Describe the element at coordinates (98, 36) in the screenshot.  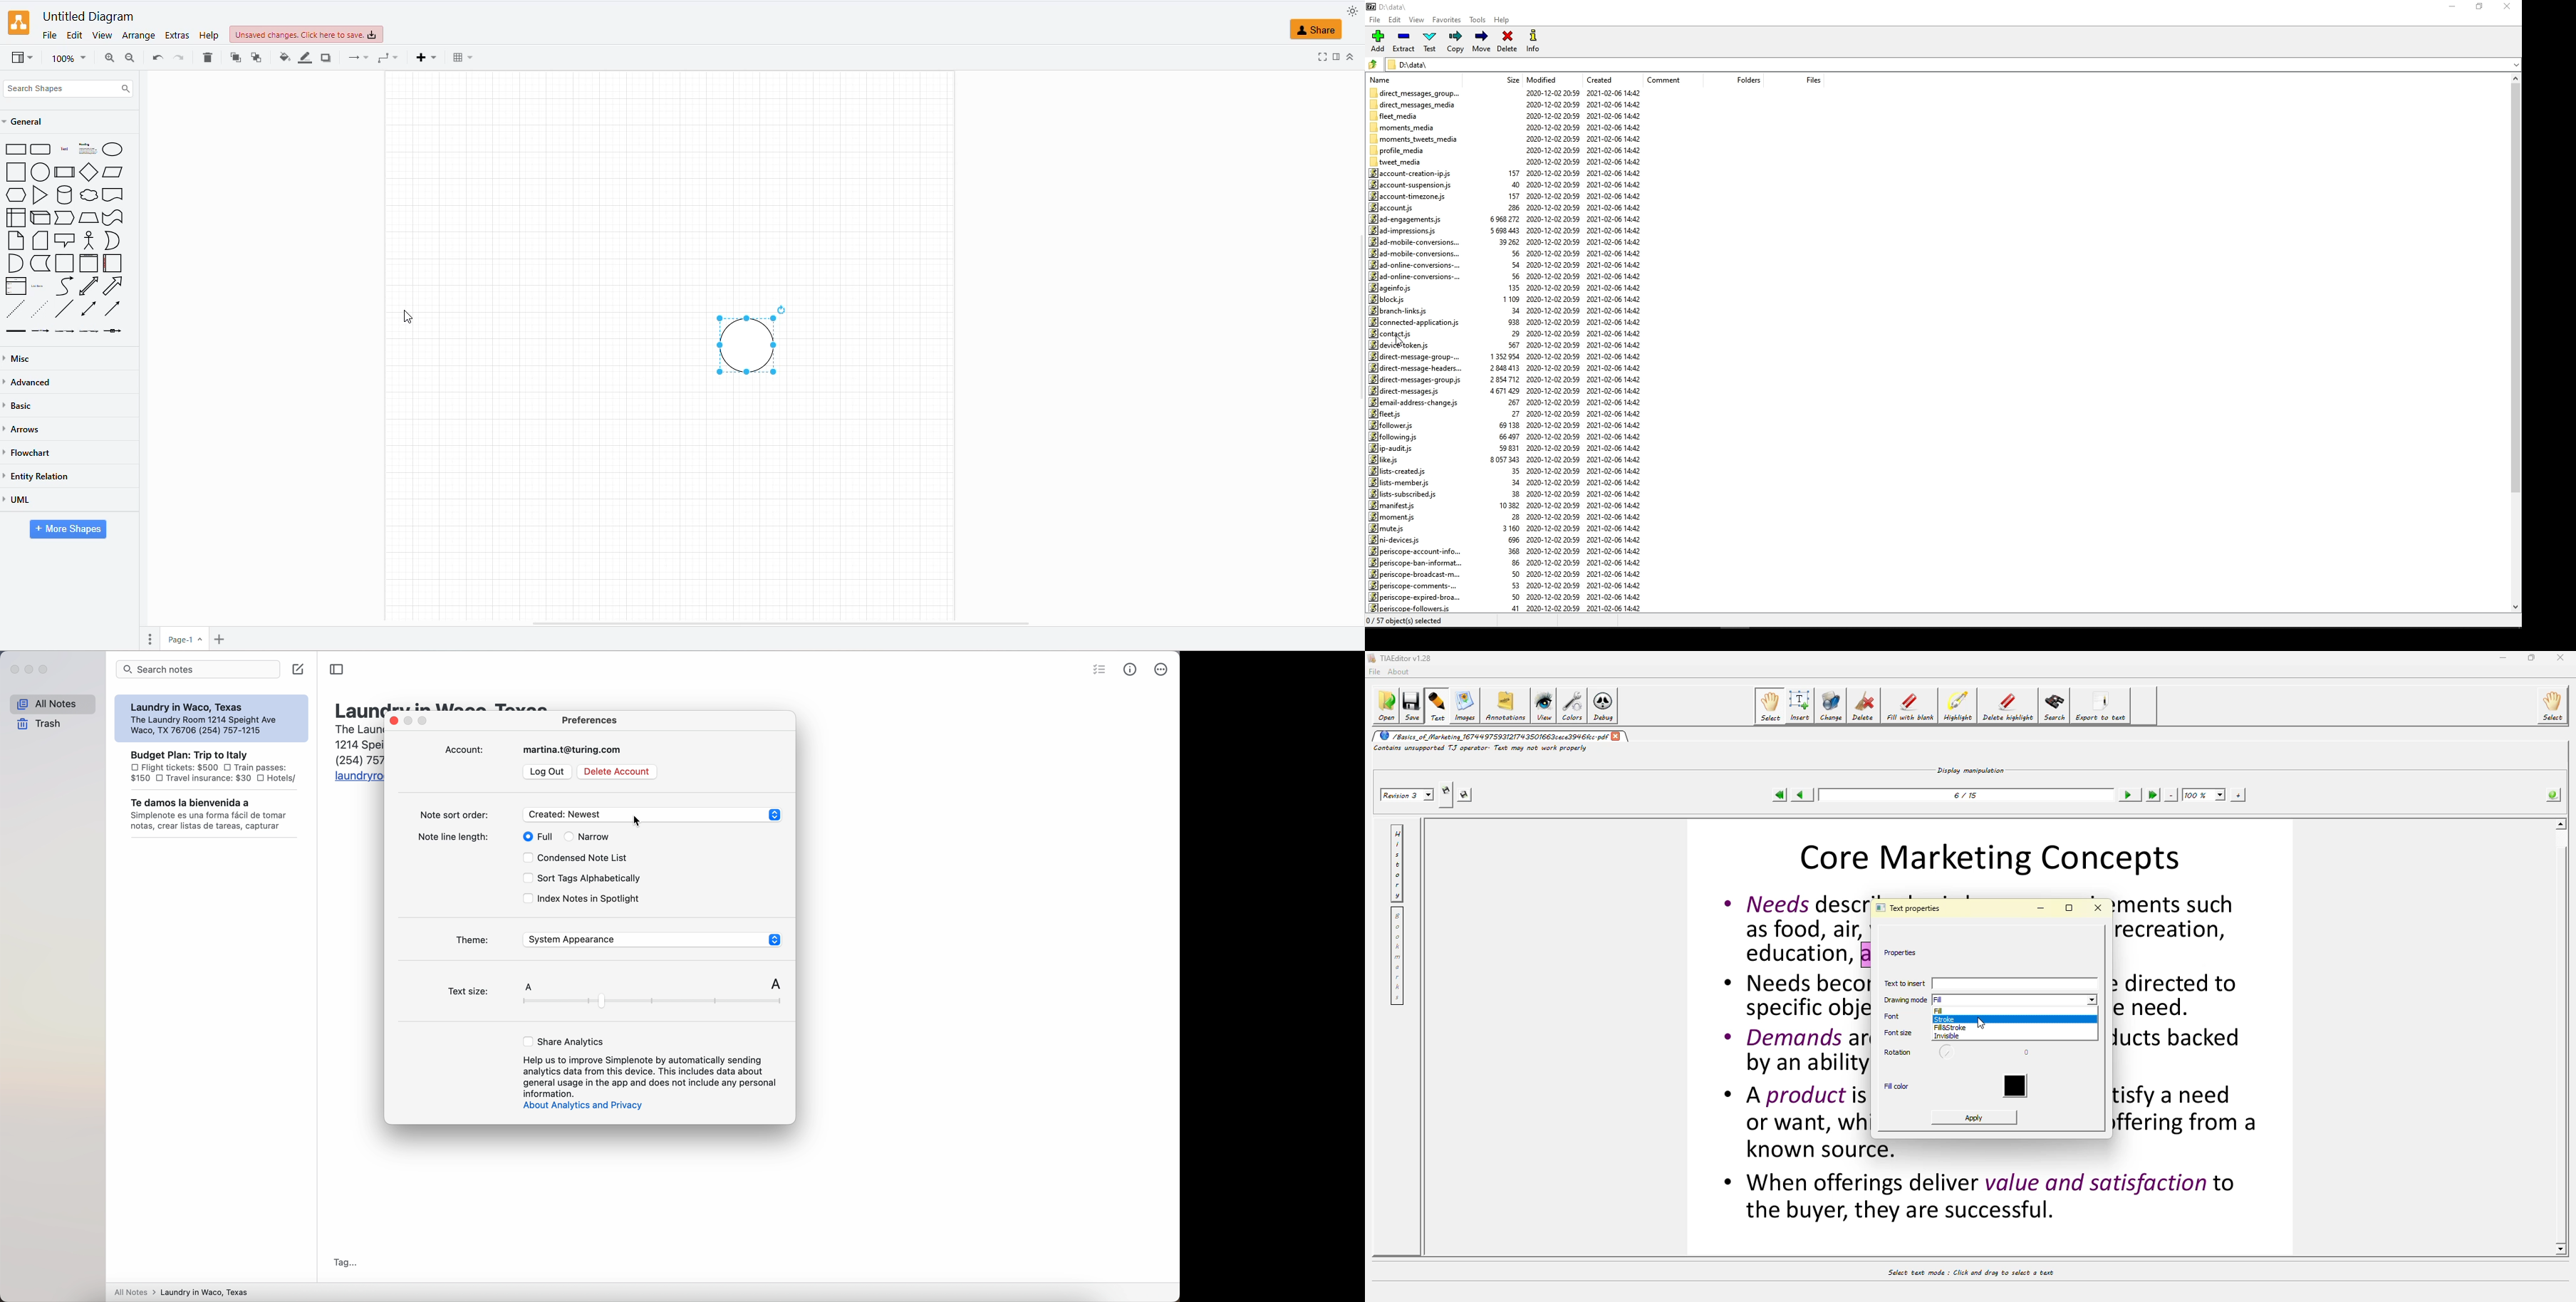
I see `VIEW` at that location.